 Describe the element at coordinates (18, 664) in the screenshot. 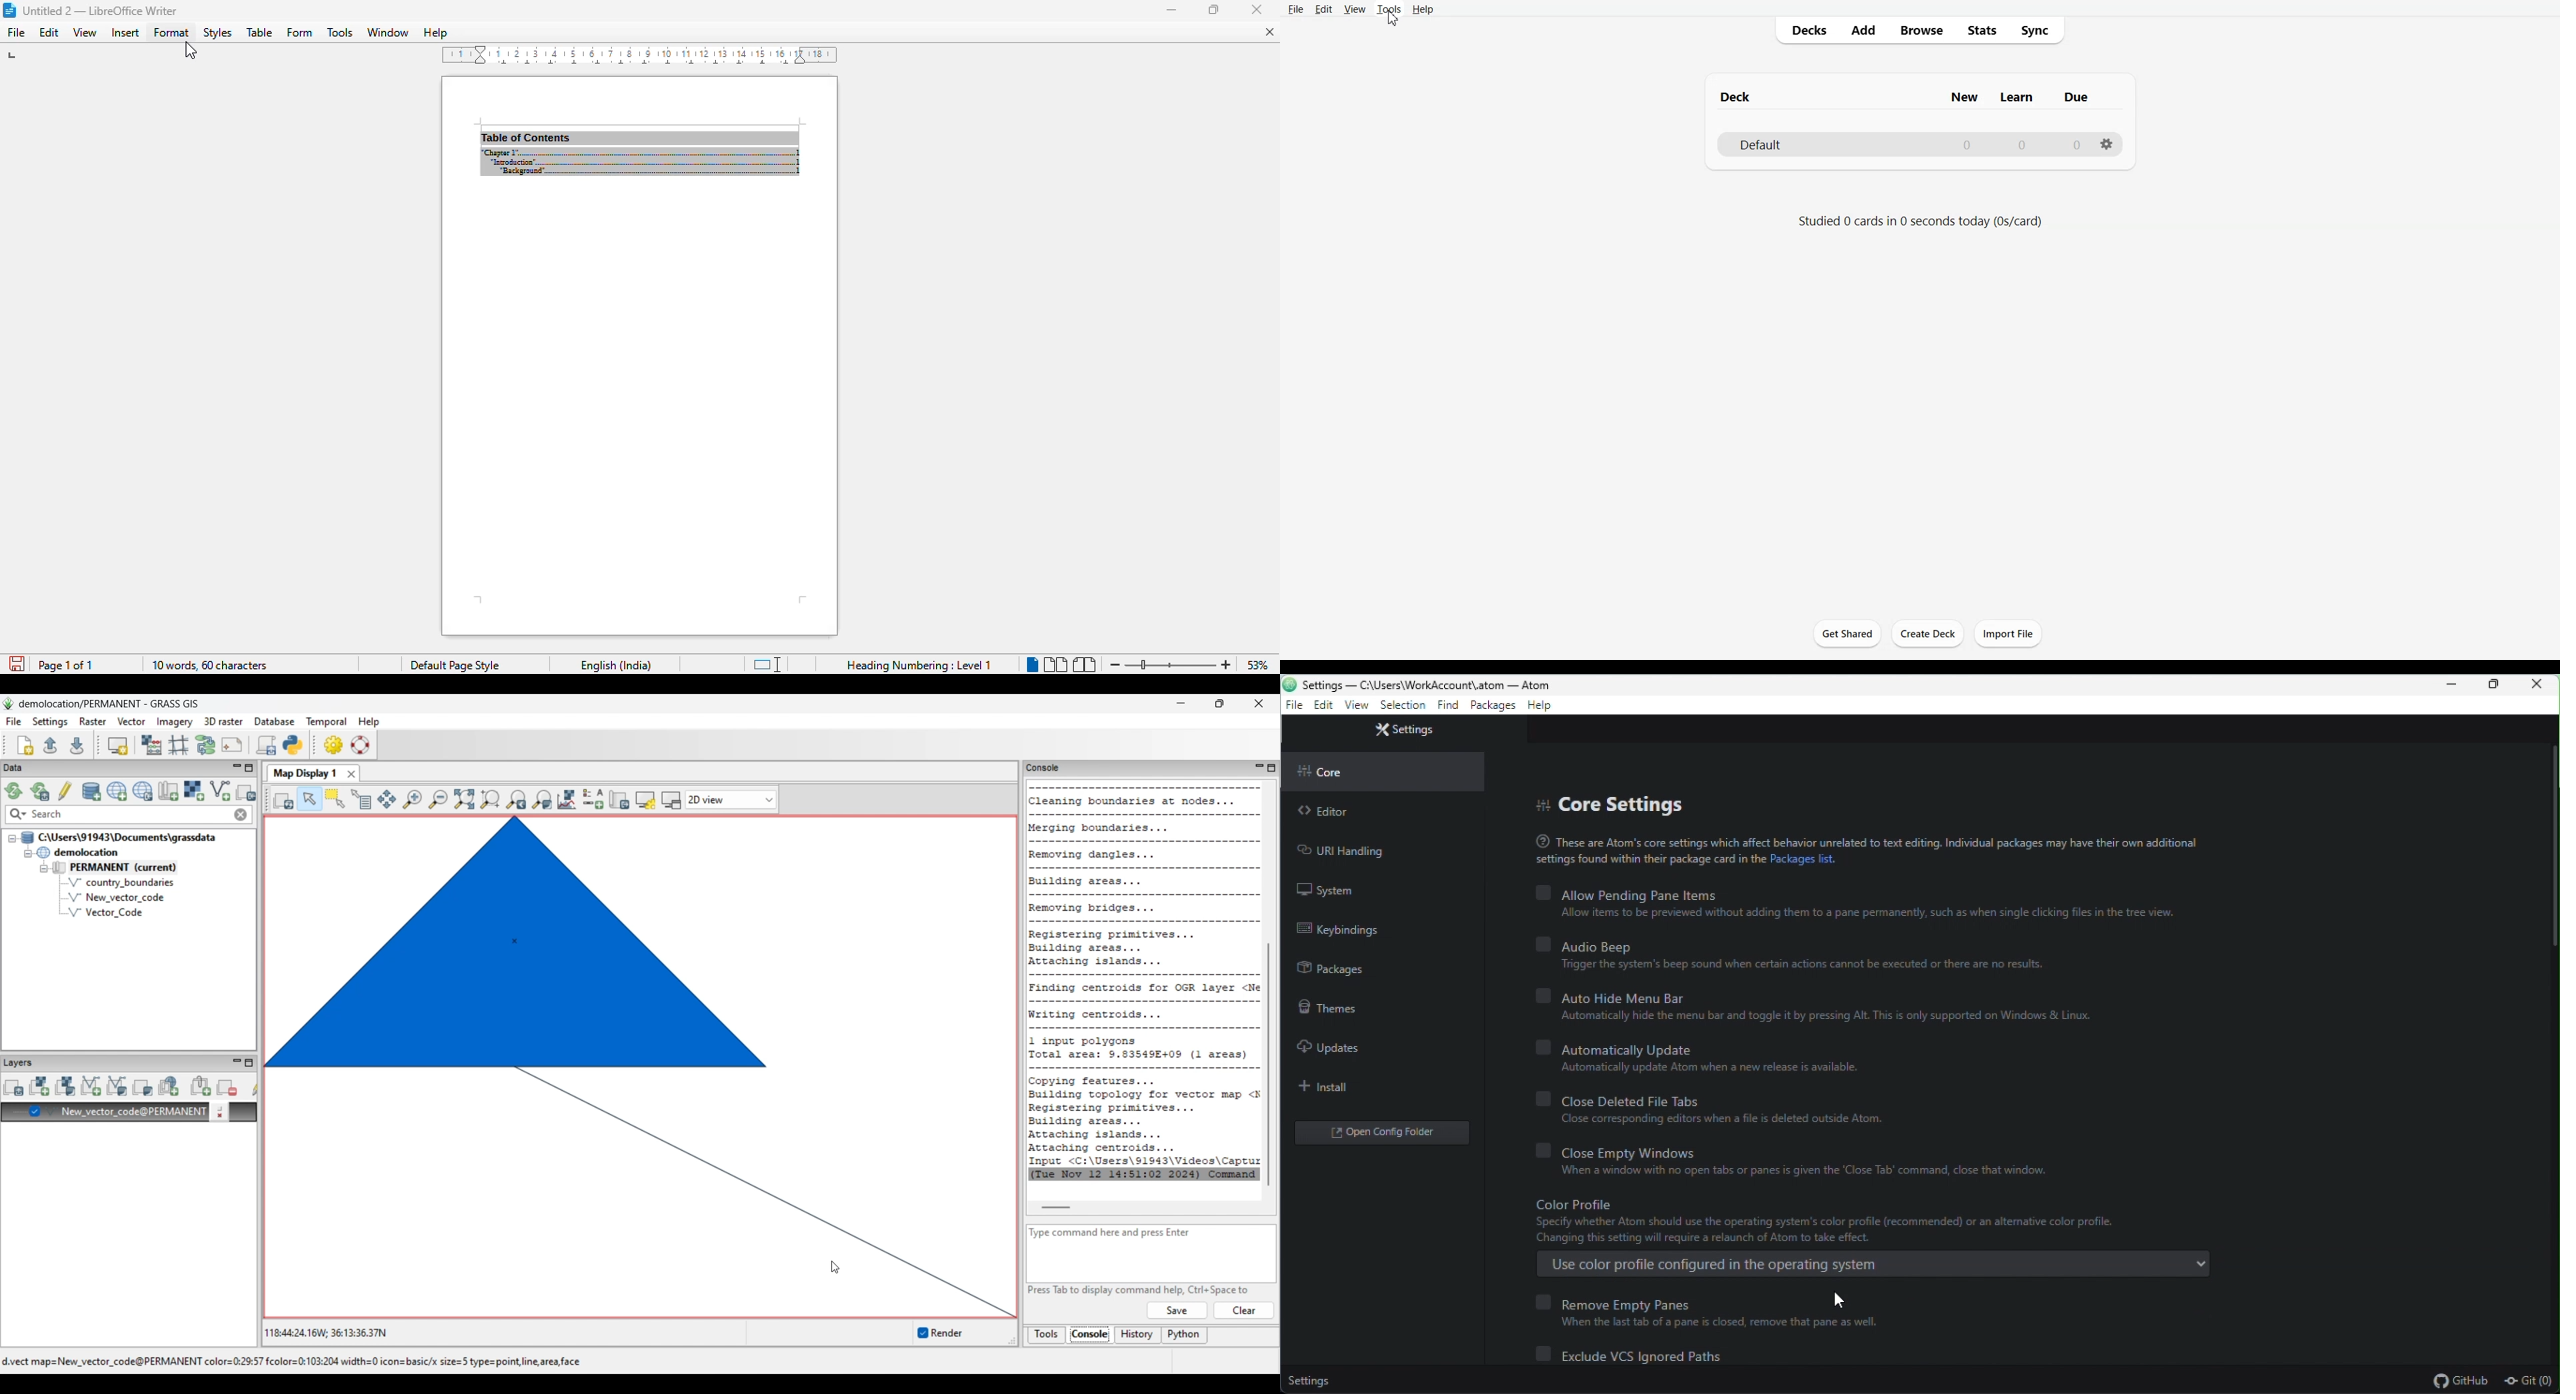

I see `click to save document` at that location.